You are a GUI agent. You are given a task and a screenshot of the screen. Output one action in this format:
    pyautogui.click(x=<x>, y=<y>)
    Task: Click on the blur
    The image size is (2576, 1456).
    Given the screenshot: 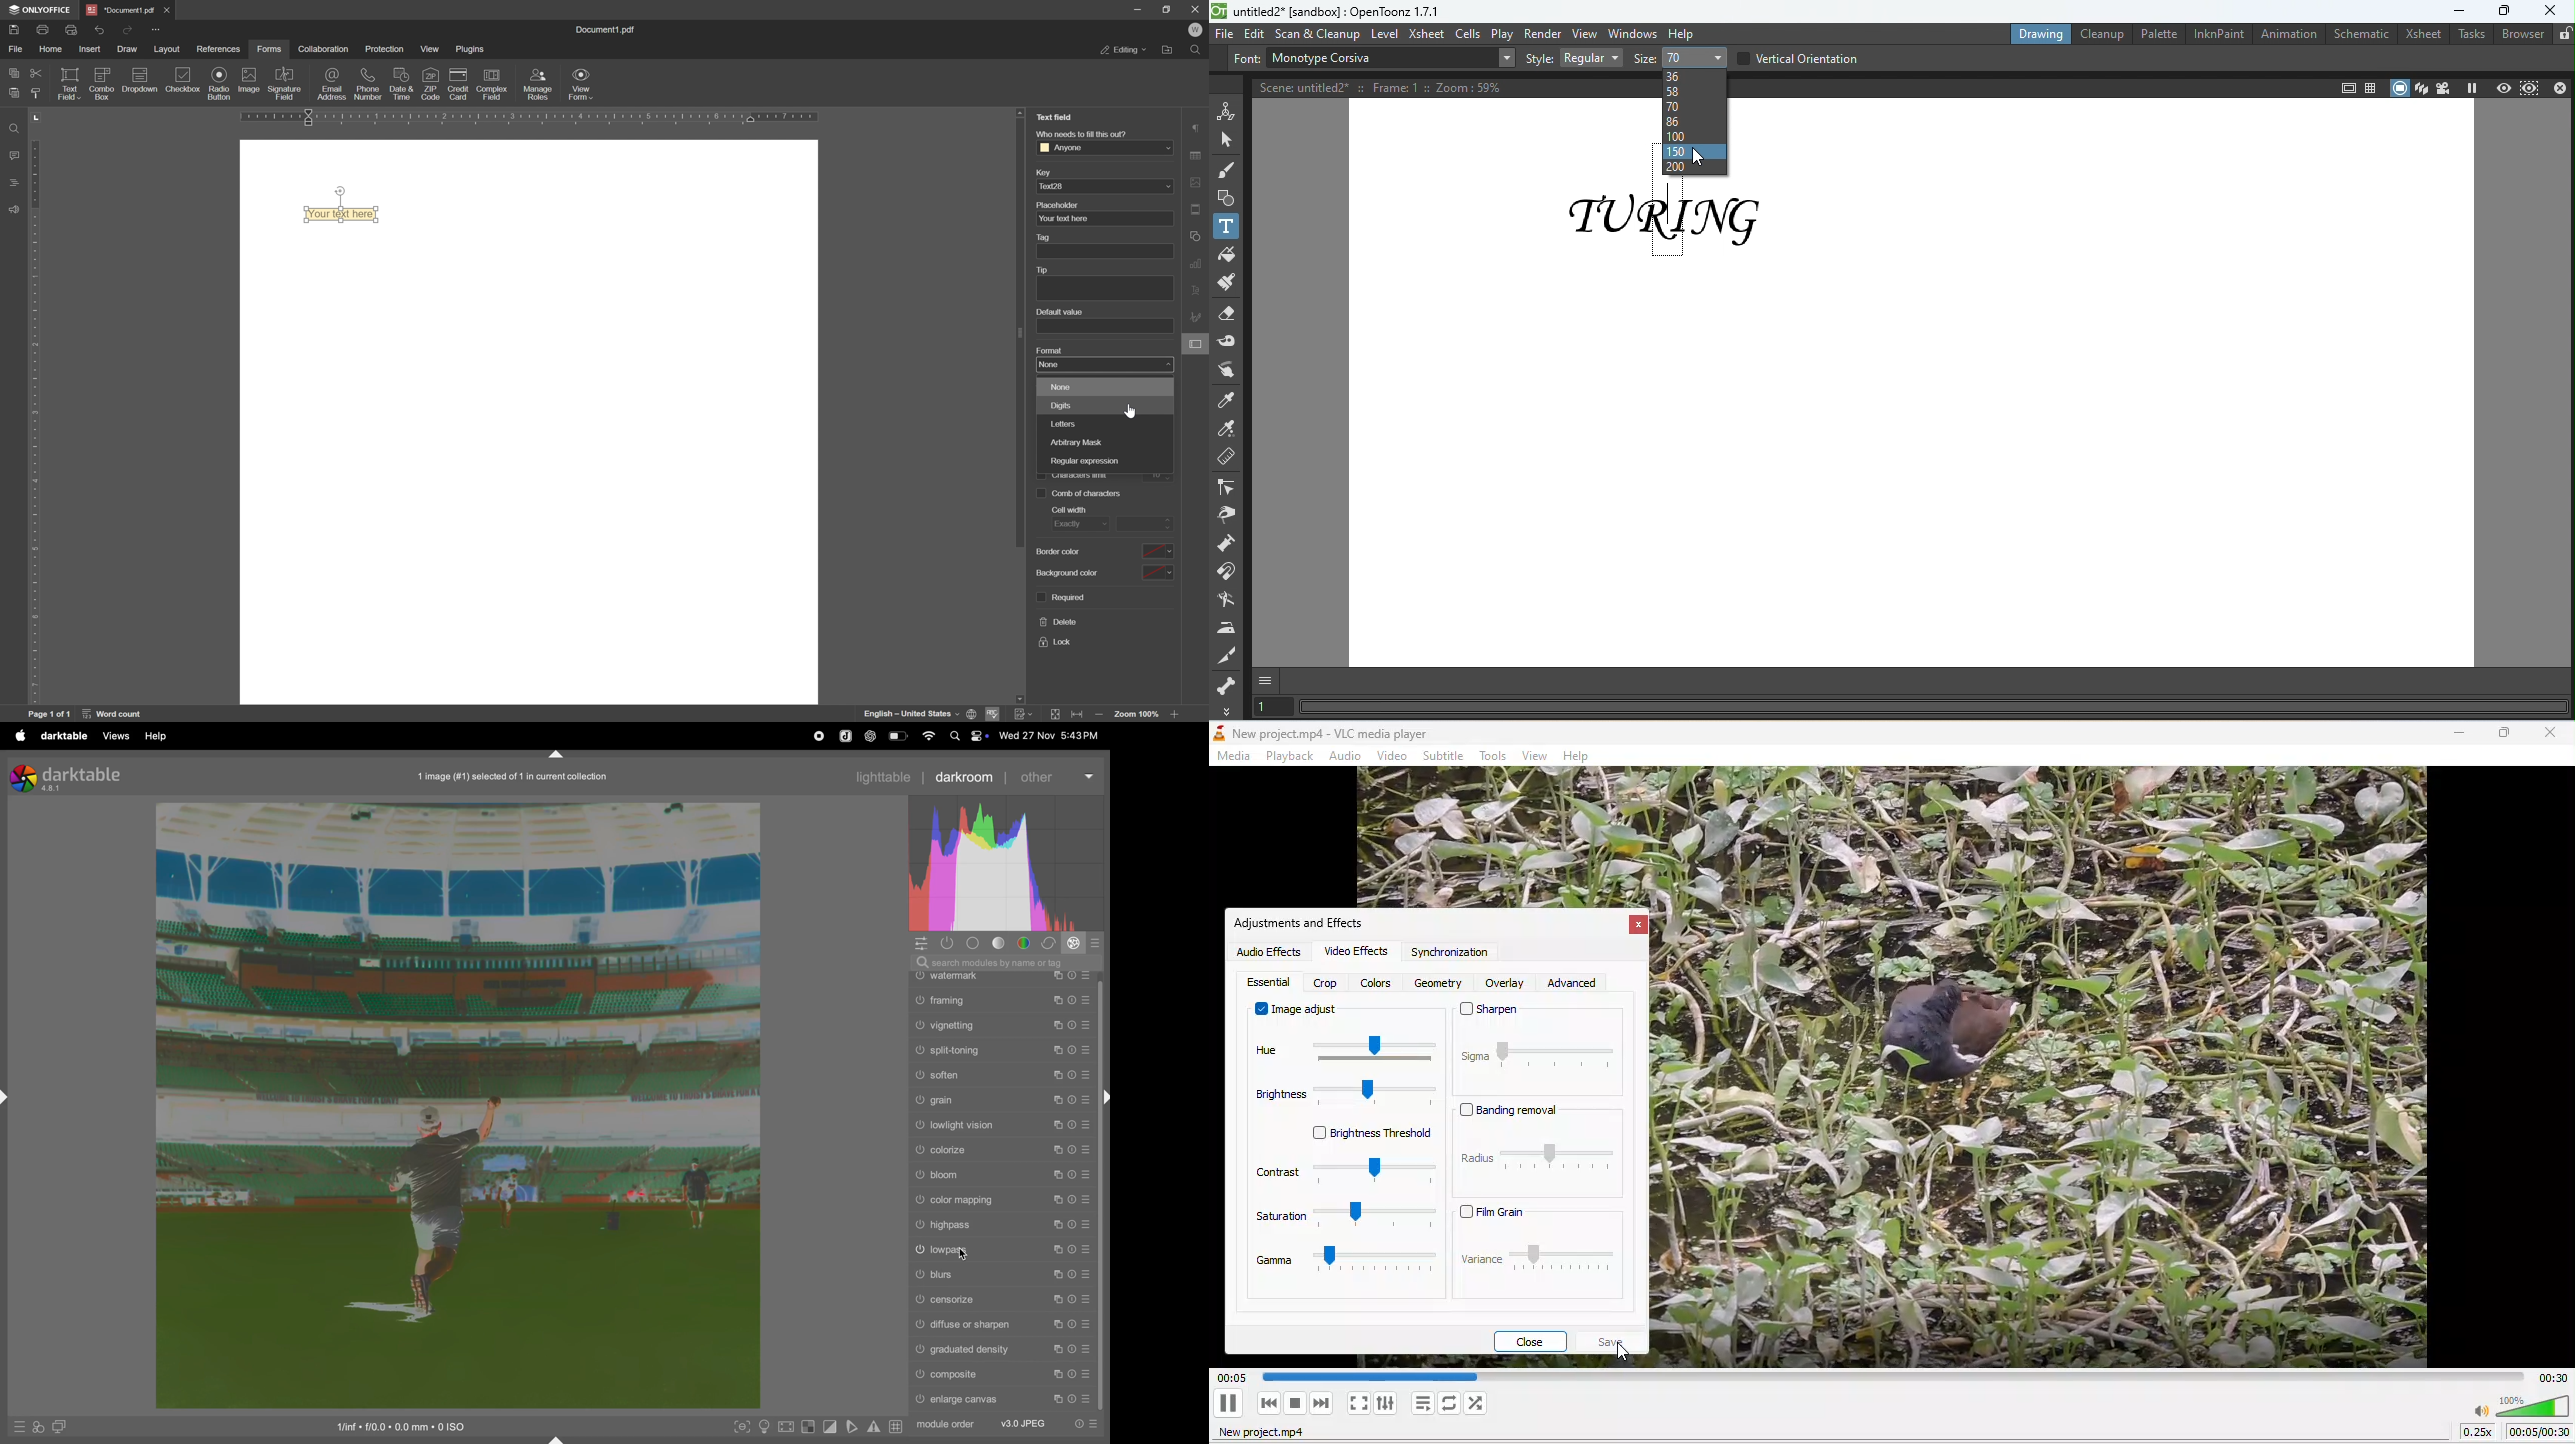 What is the action you would take?
    pyautogui.click(x=1002, y=1274)
    